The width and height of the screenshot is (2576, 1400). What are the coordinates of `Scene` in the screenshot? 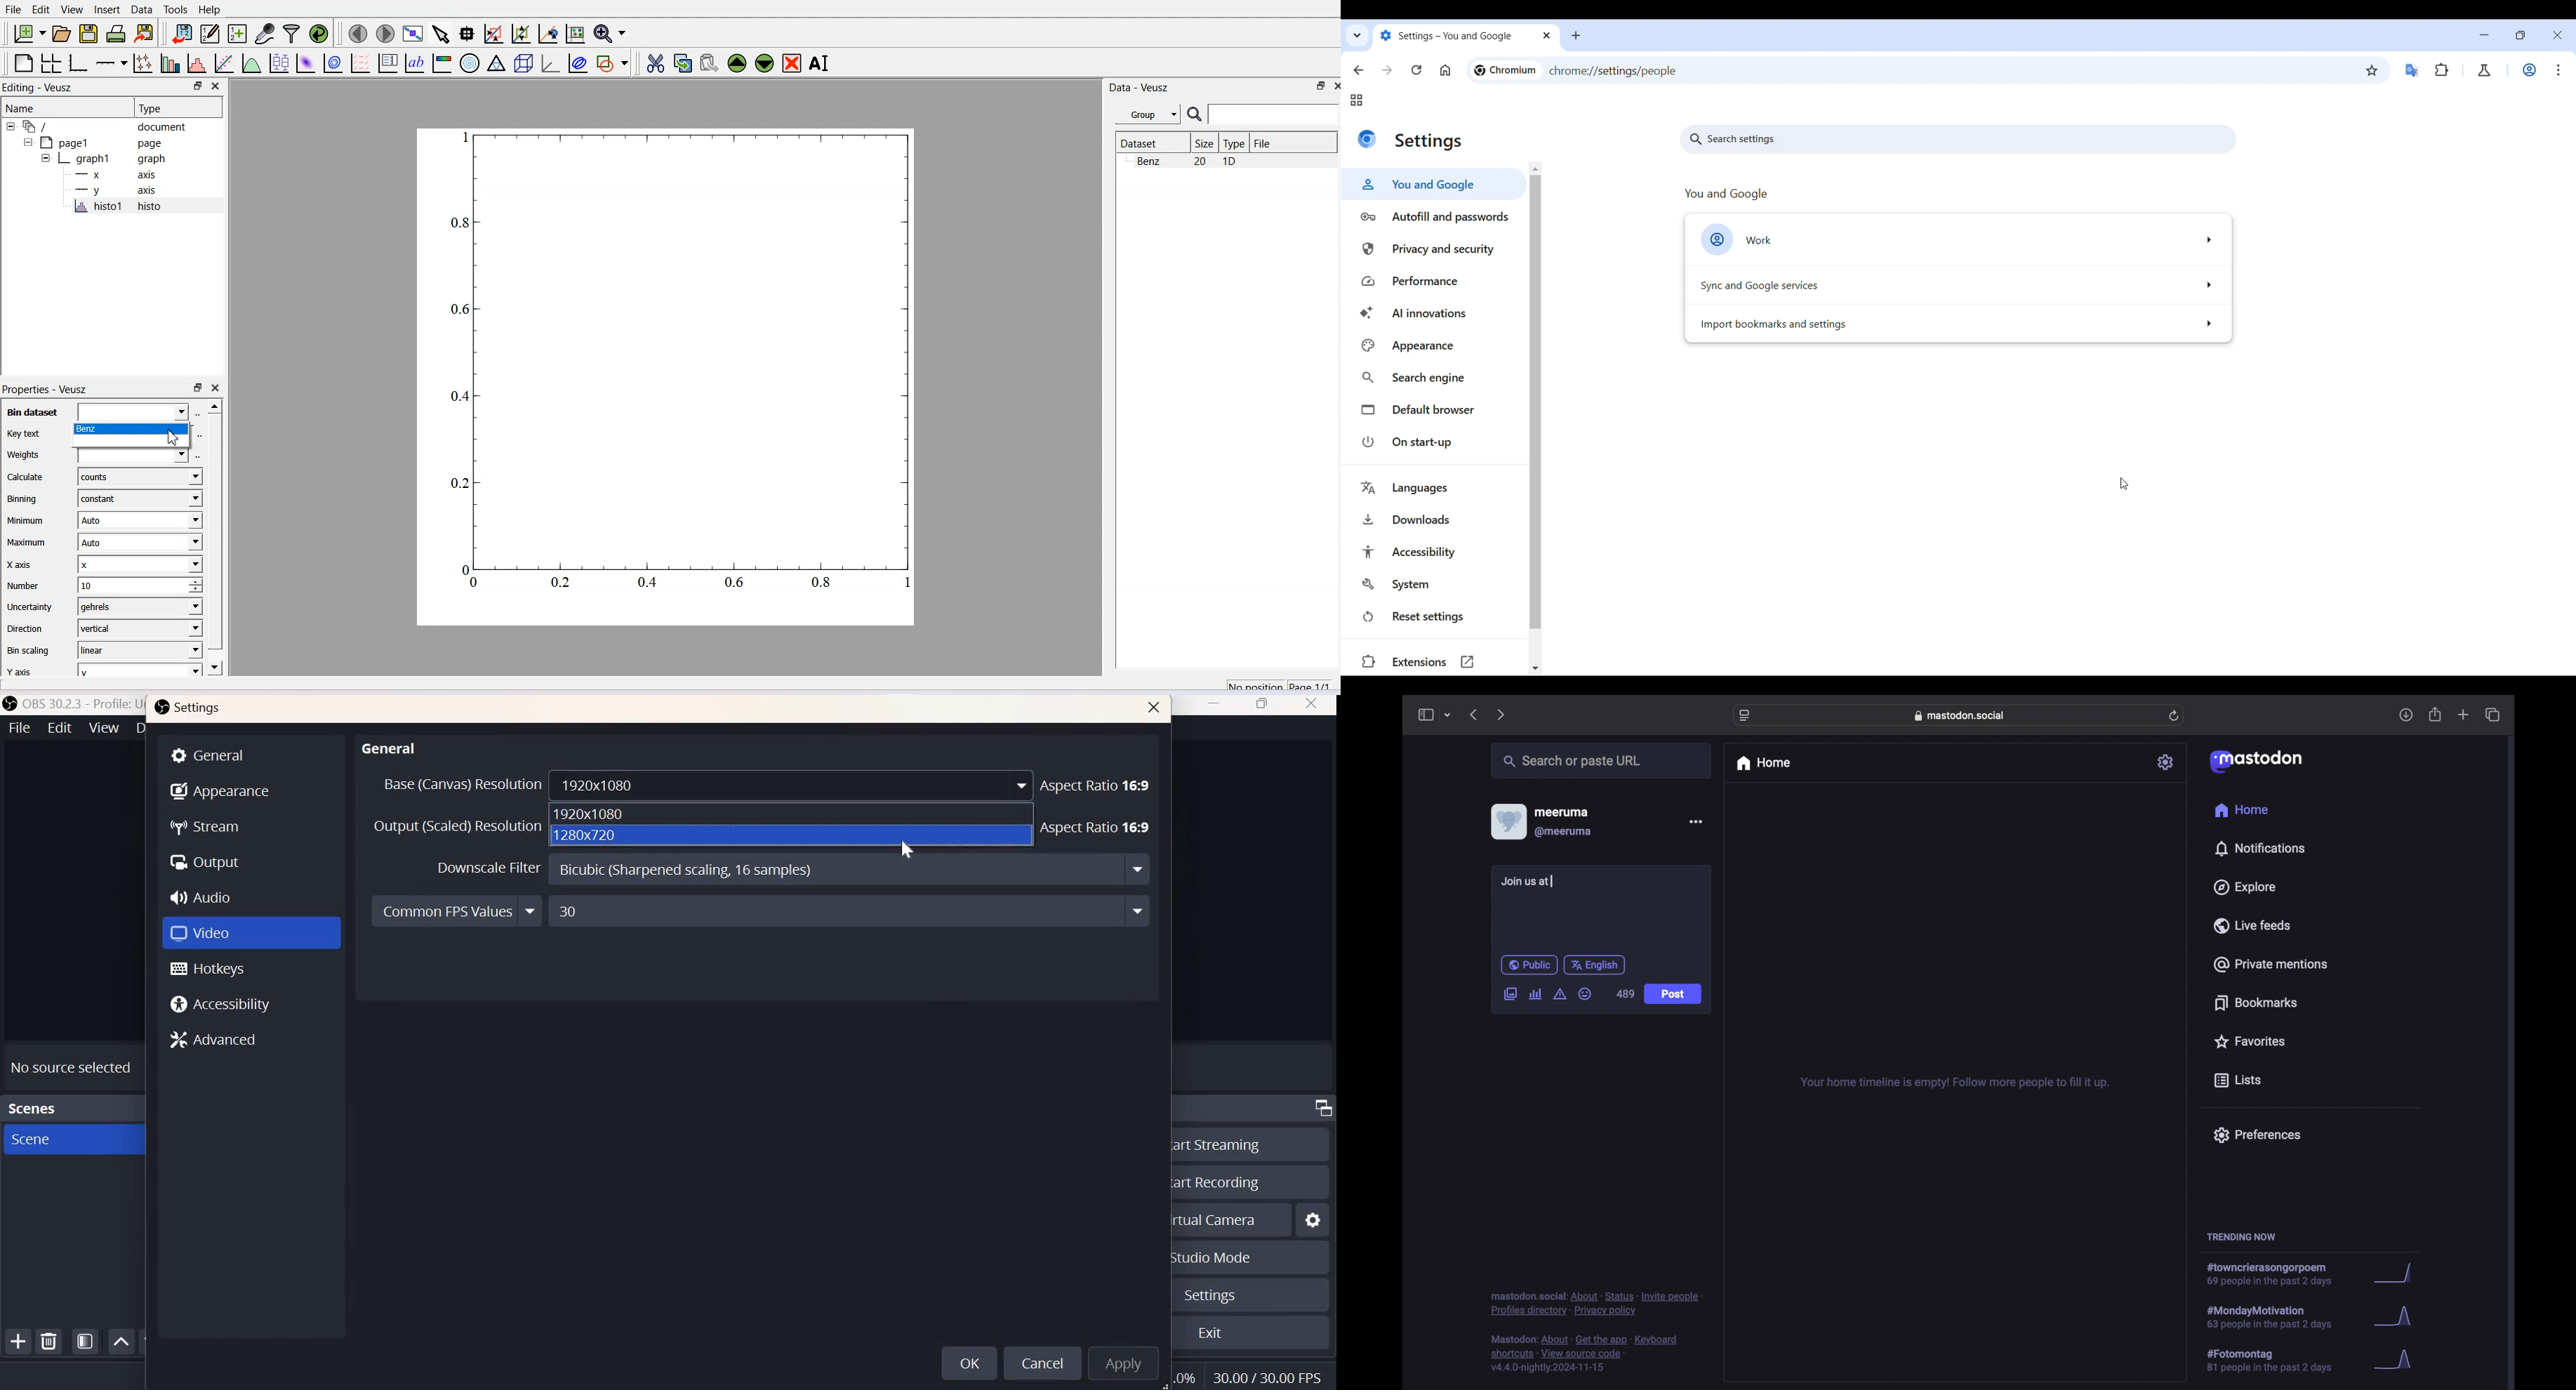 It's located at (54, 1139).